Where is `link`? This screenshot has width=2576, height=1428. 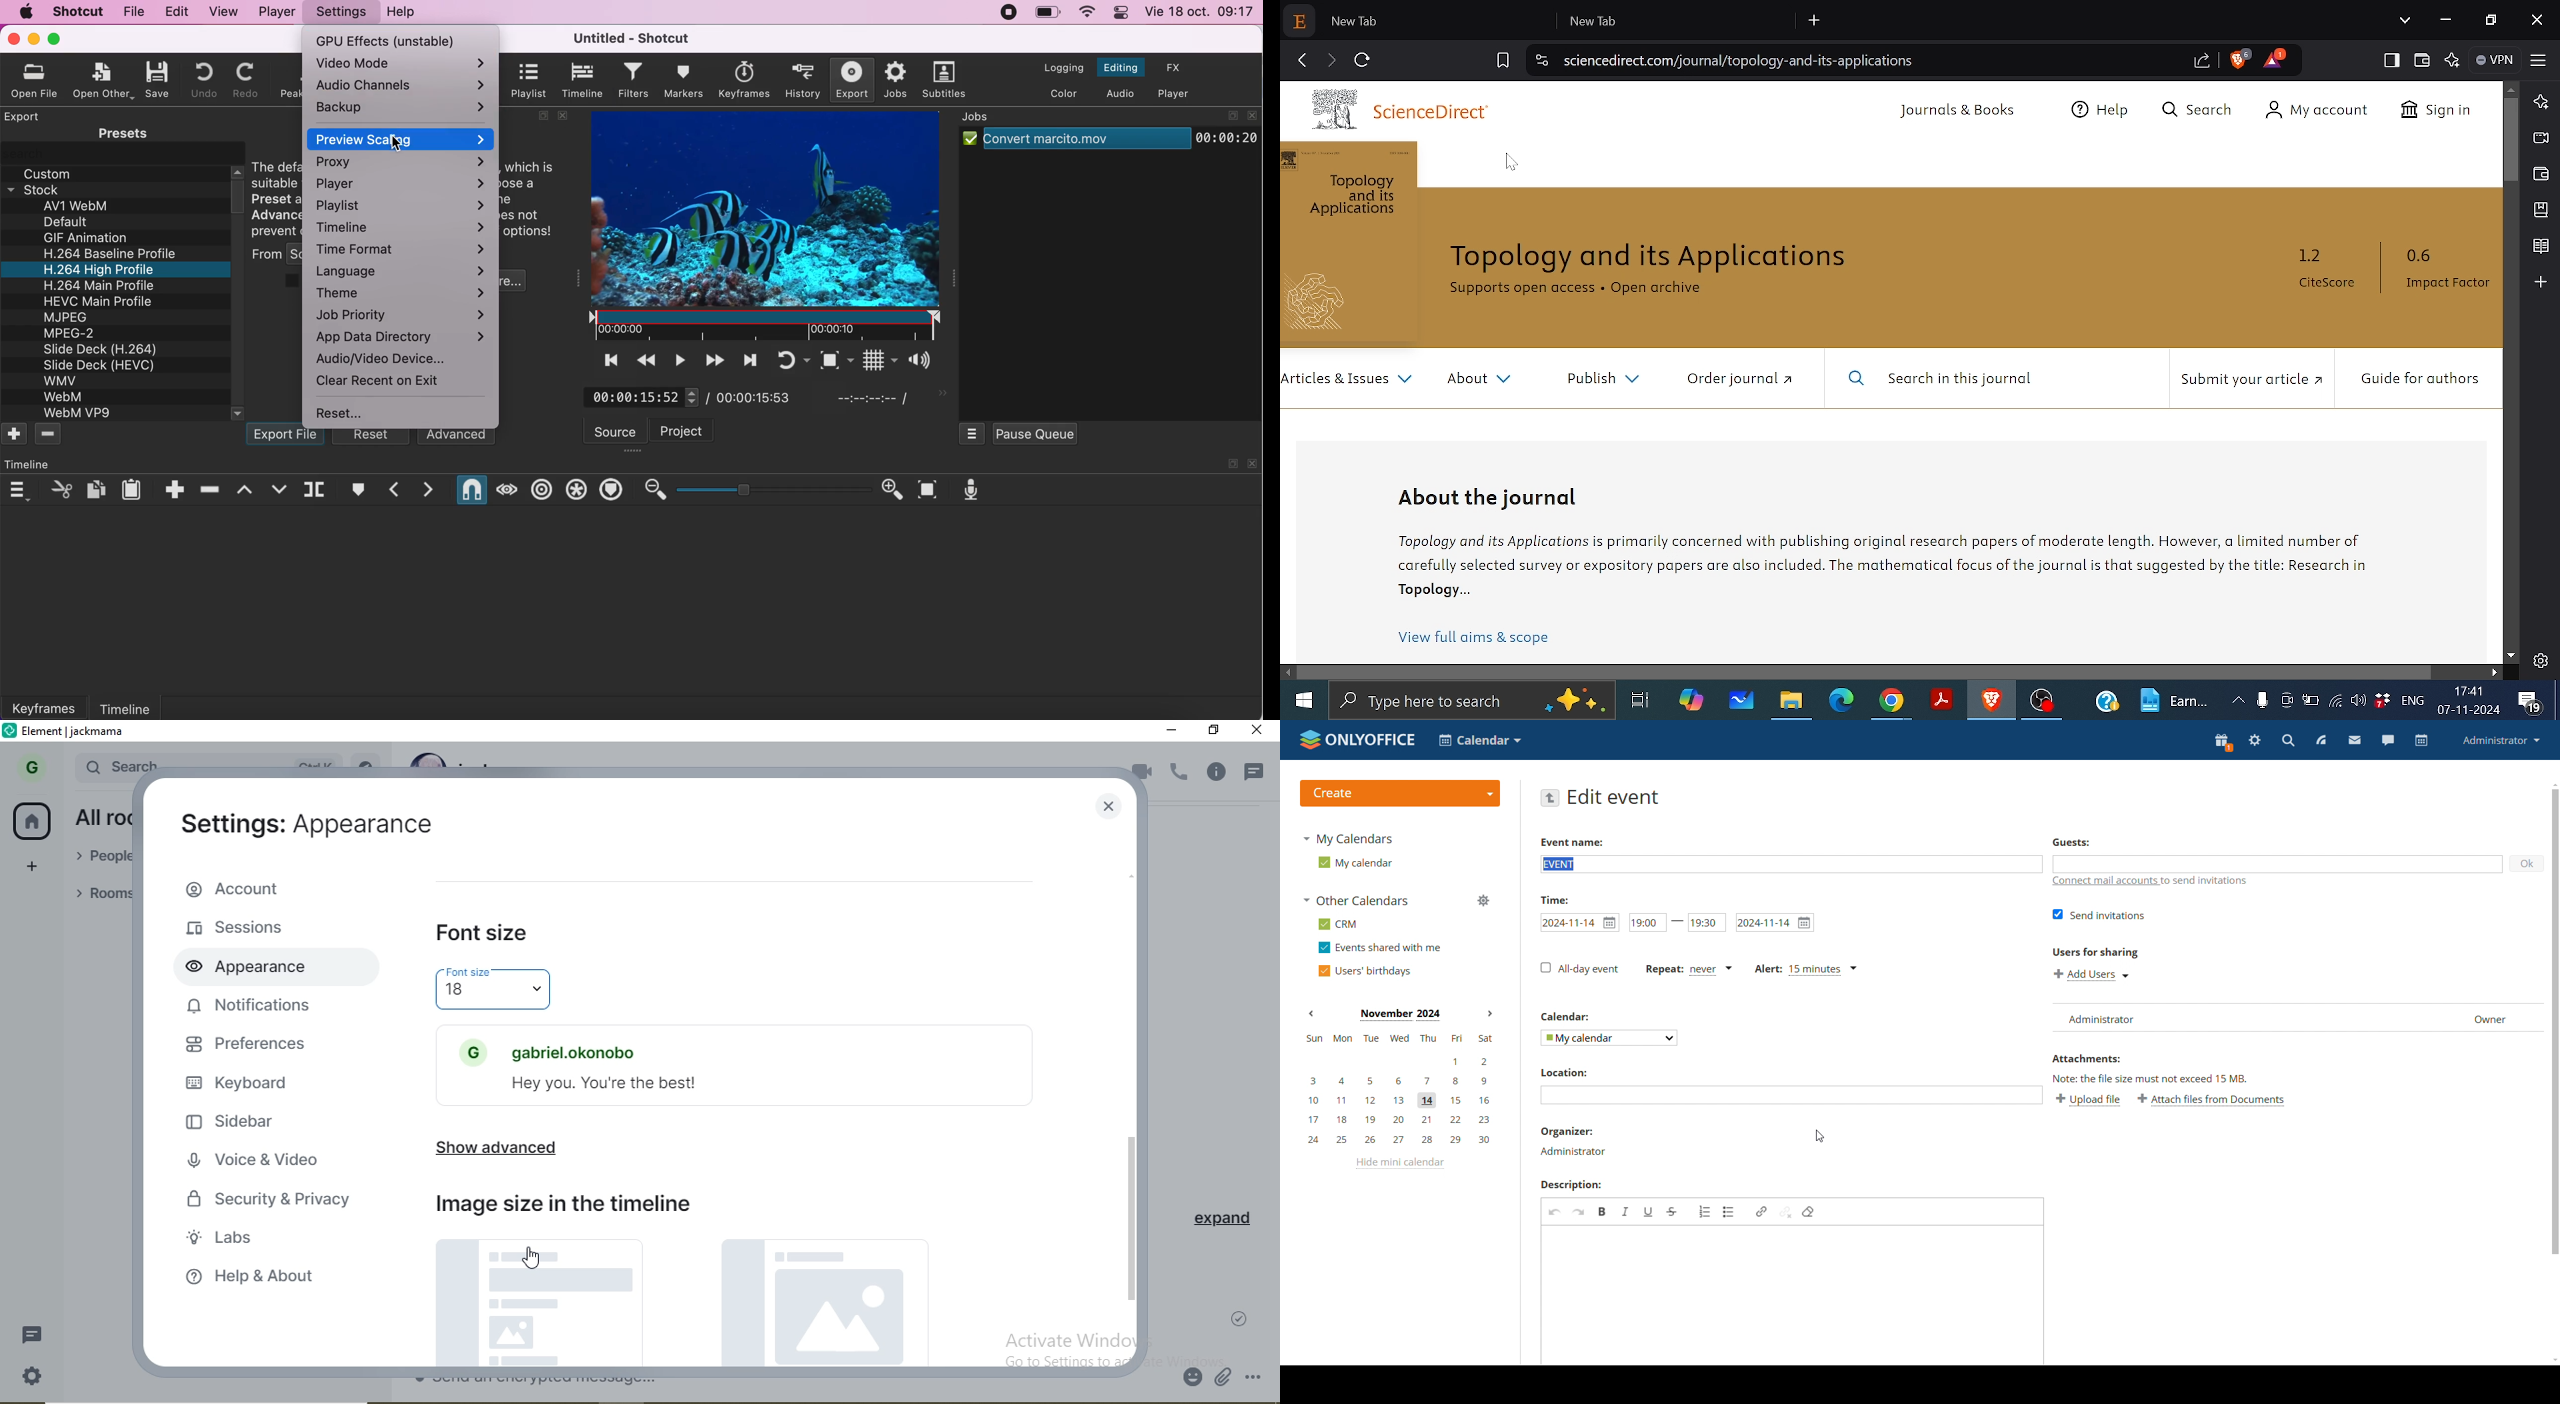
link is located at coordinates (1761, 1211).